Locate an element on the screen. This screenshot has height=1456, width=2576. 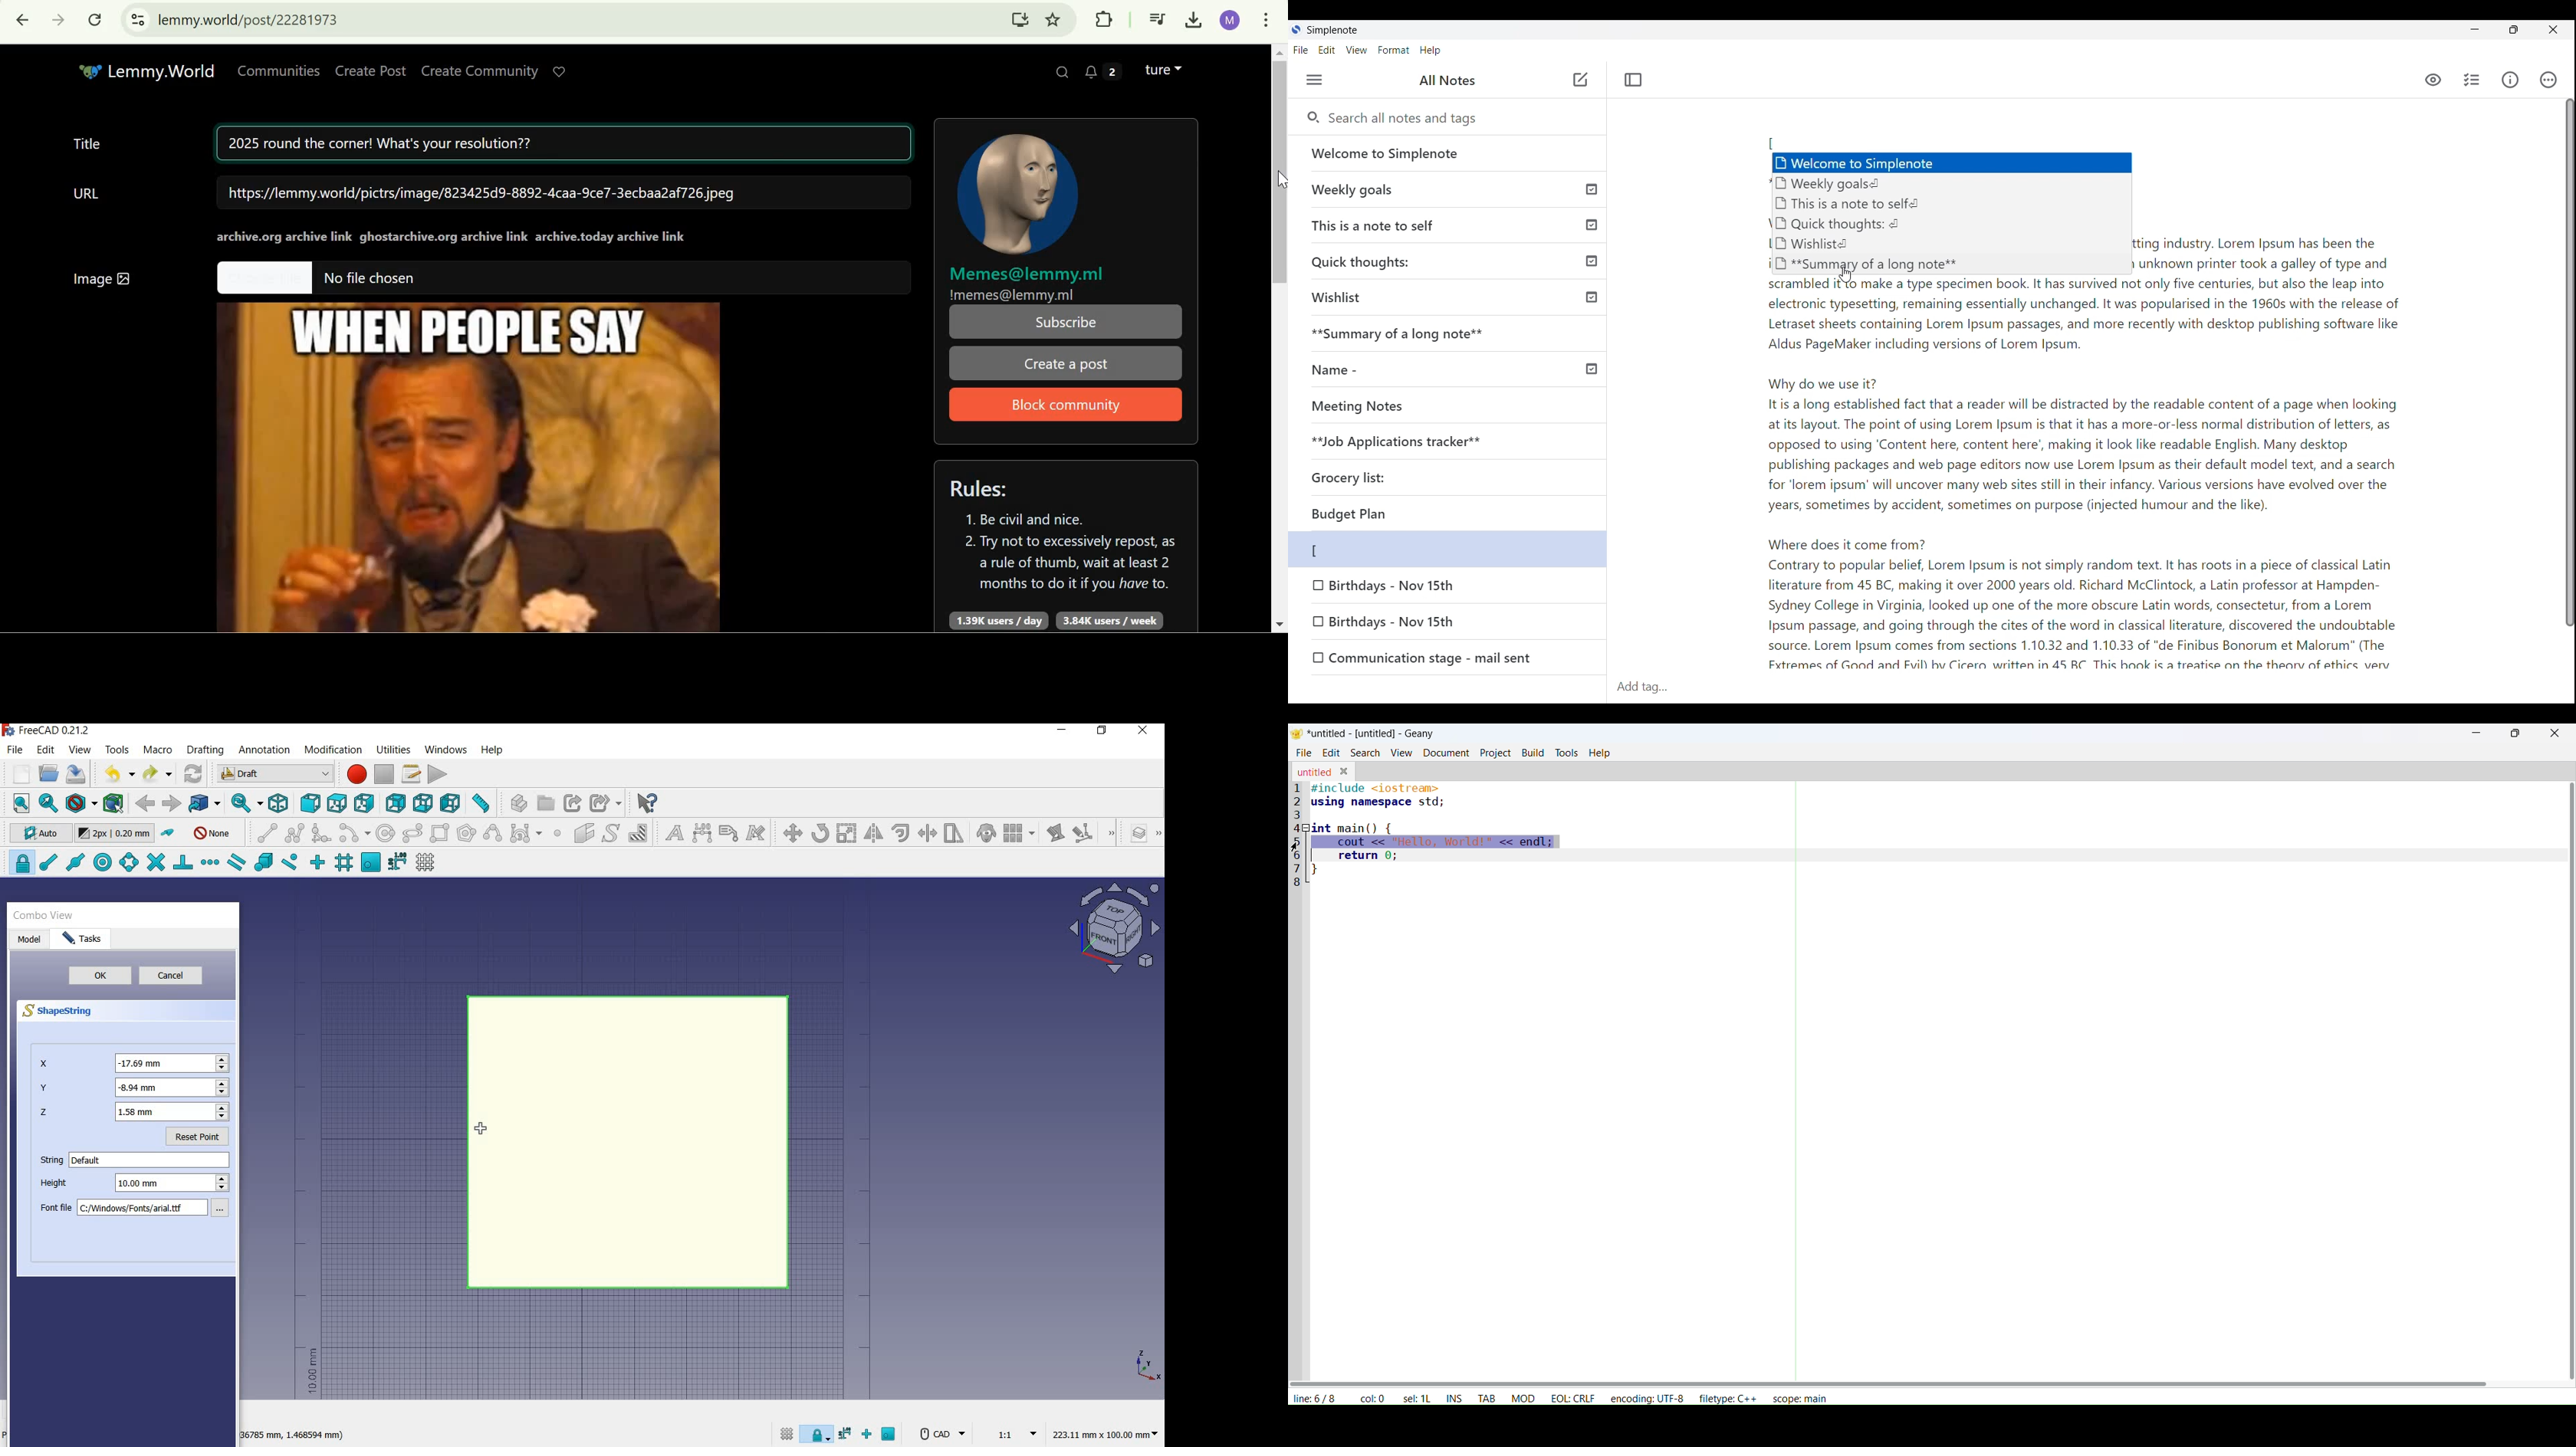
snap intersection is located at coordinates (154, 863).